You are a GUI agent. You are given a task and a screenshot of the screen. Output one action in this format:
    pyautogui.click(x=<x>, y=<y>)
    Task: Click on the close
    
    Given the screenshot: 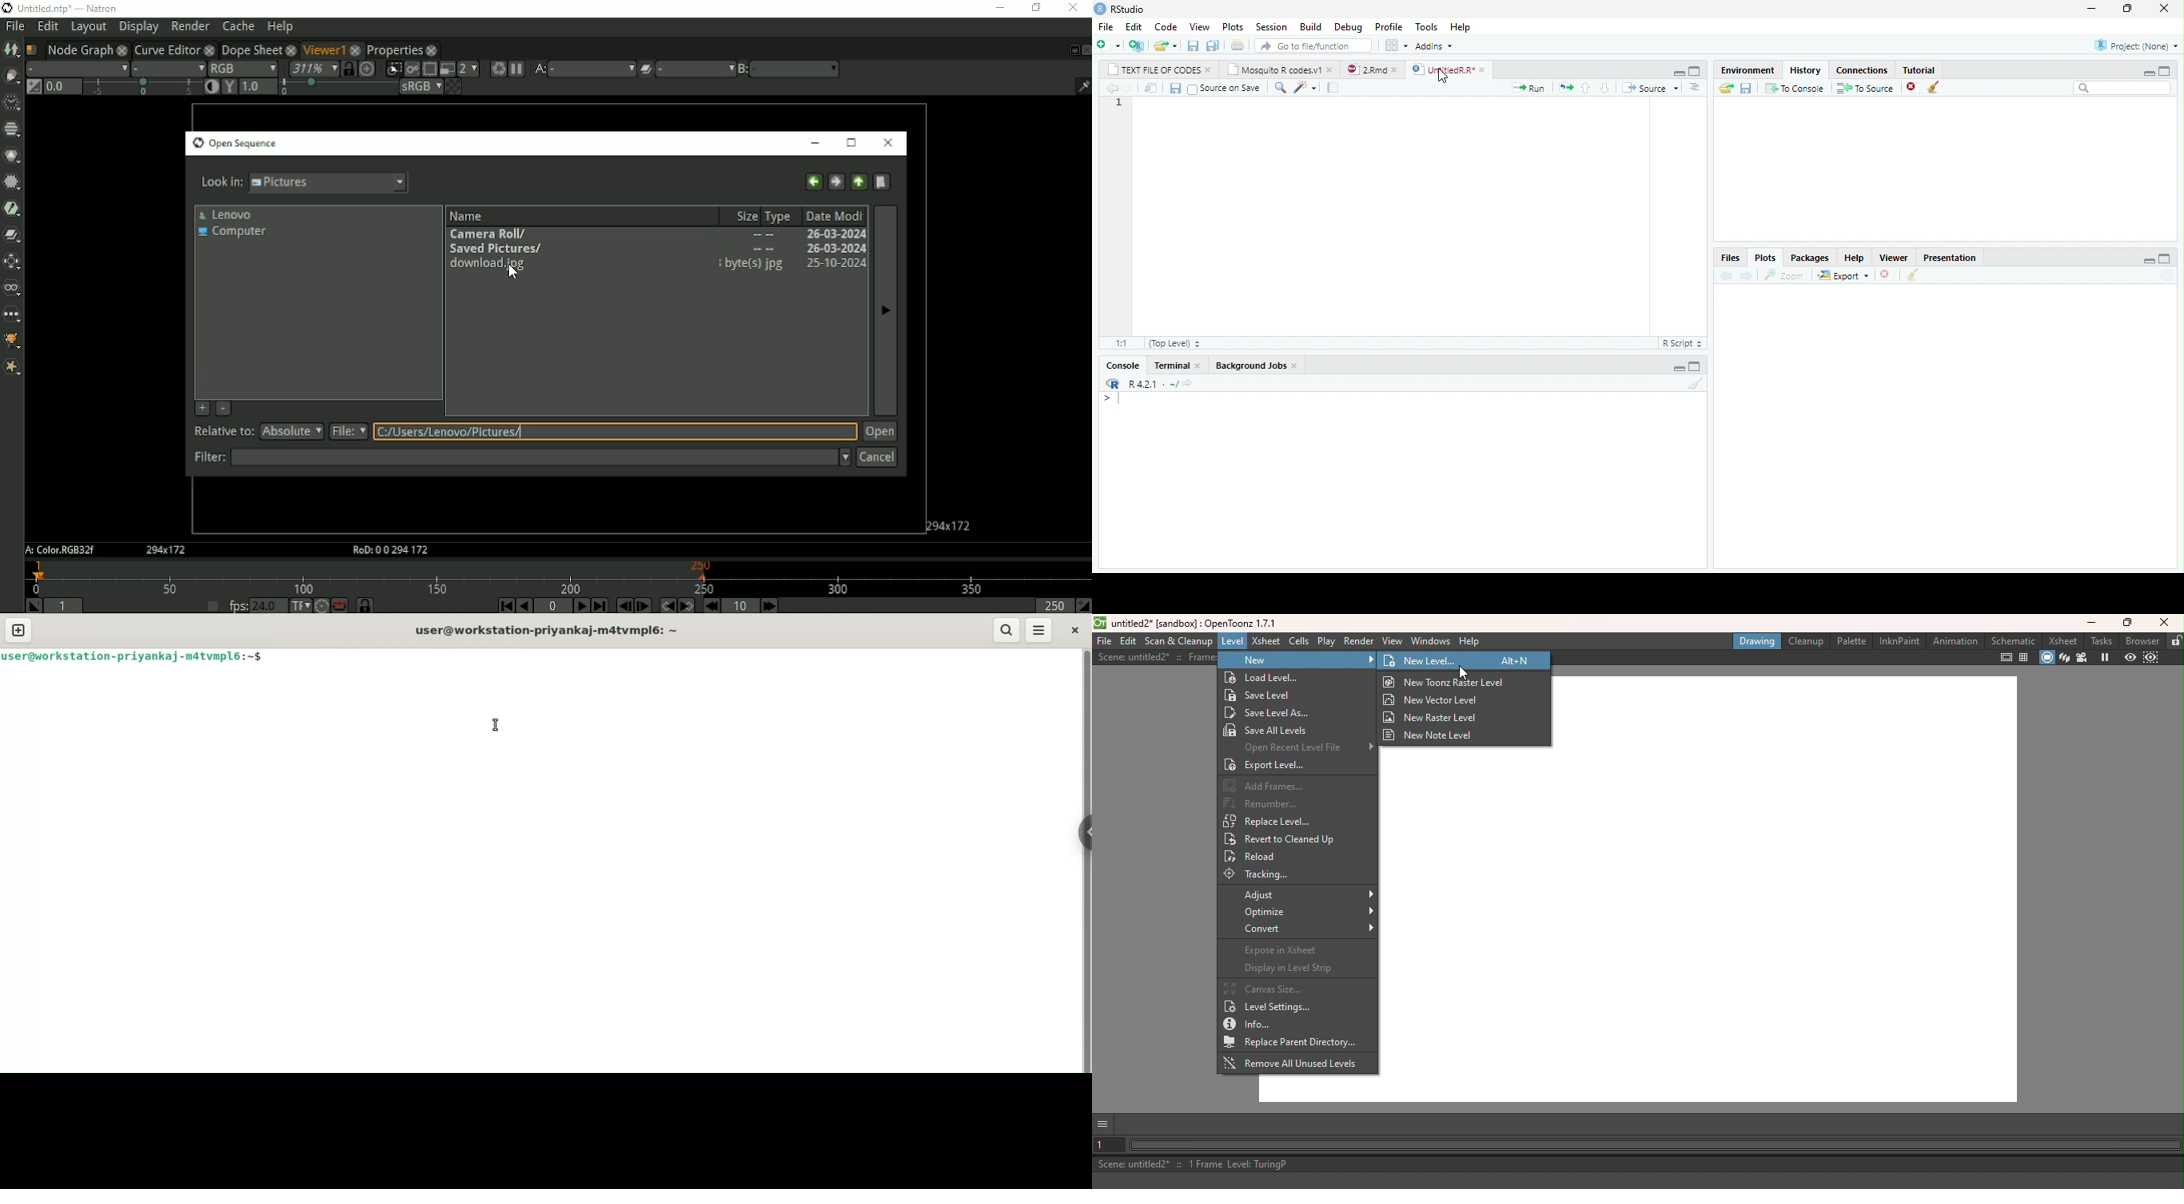 What is the action you would take?
    pyautogui.click(x=1198, y=365)
    